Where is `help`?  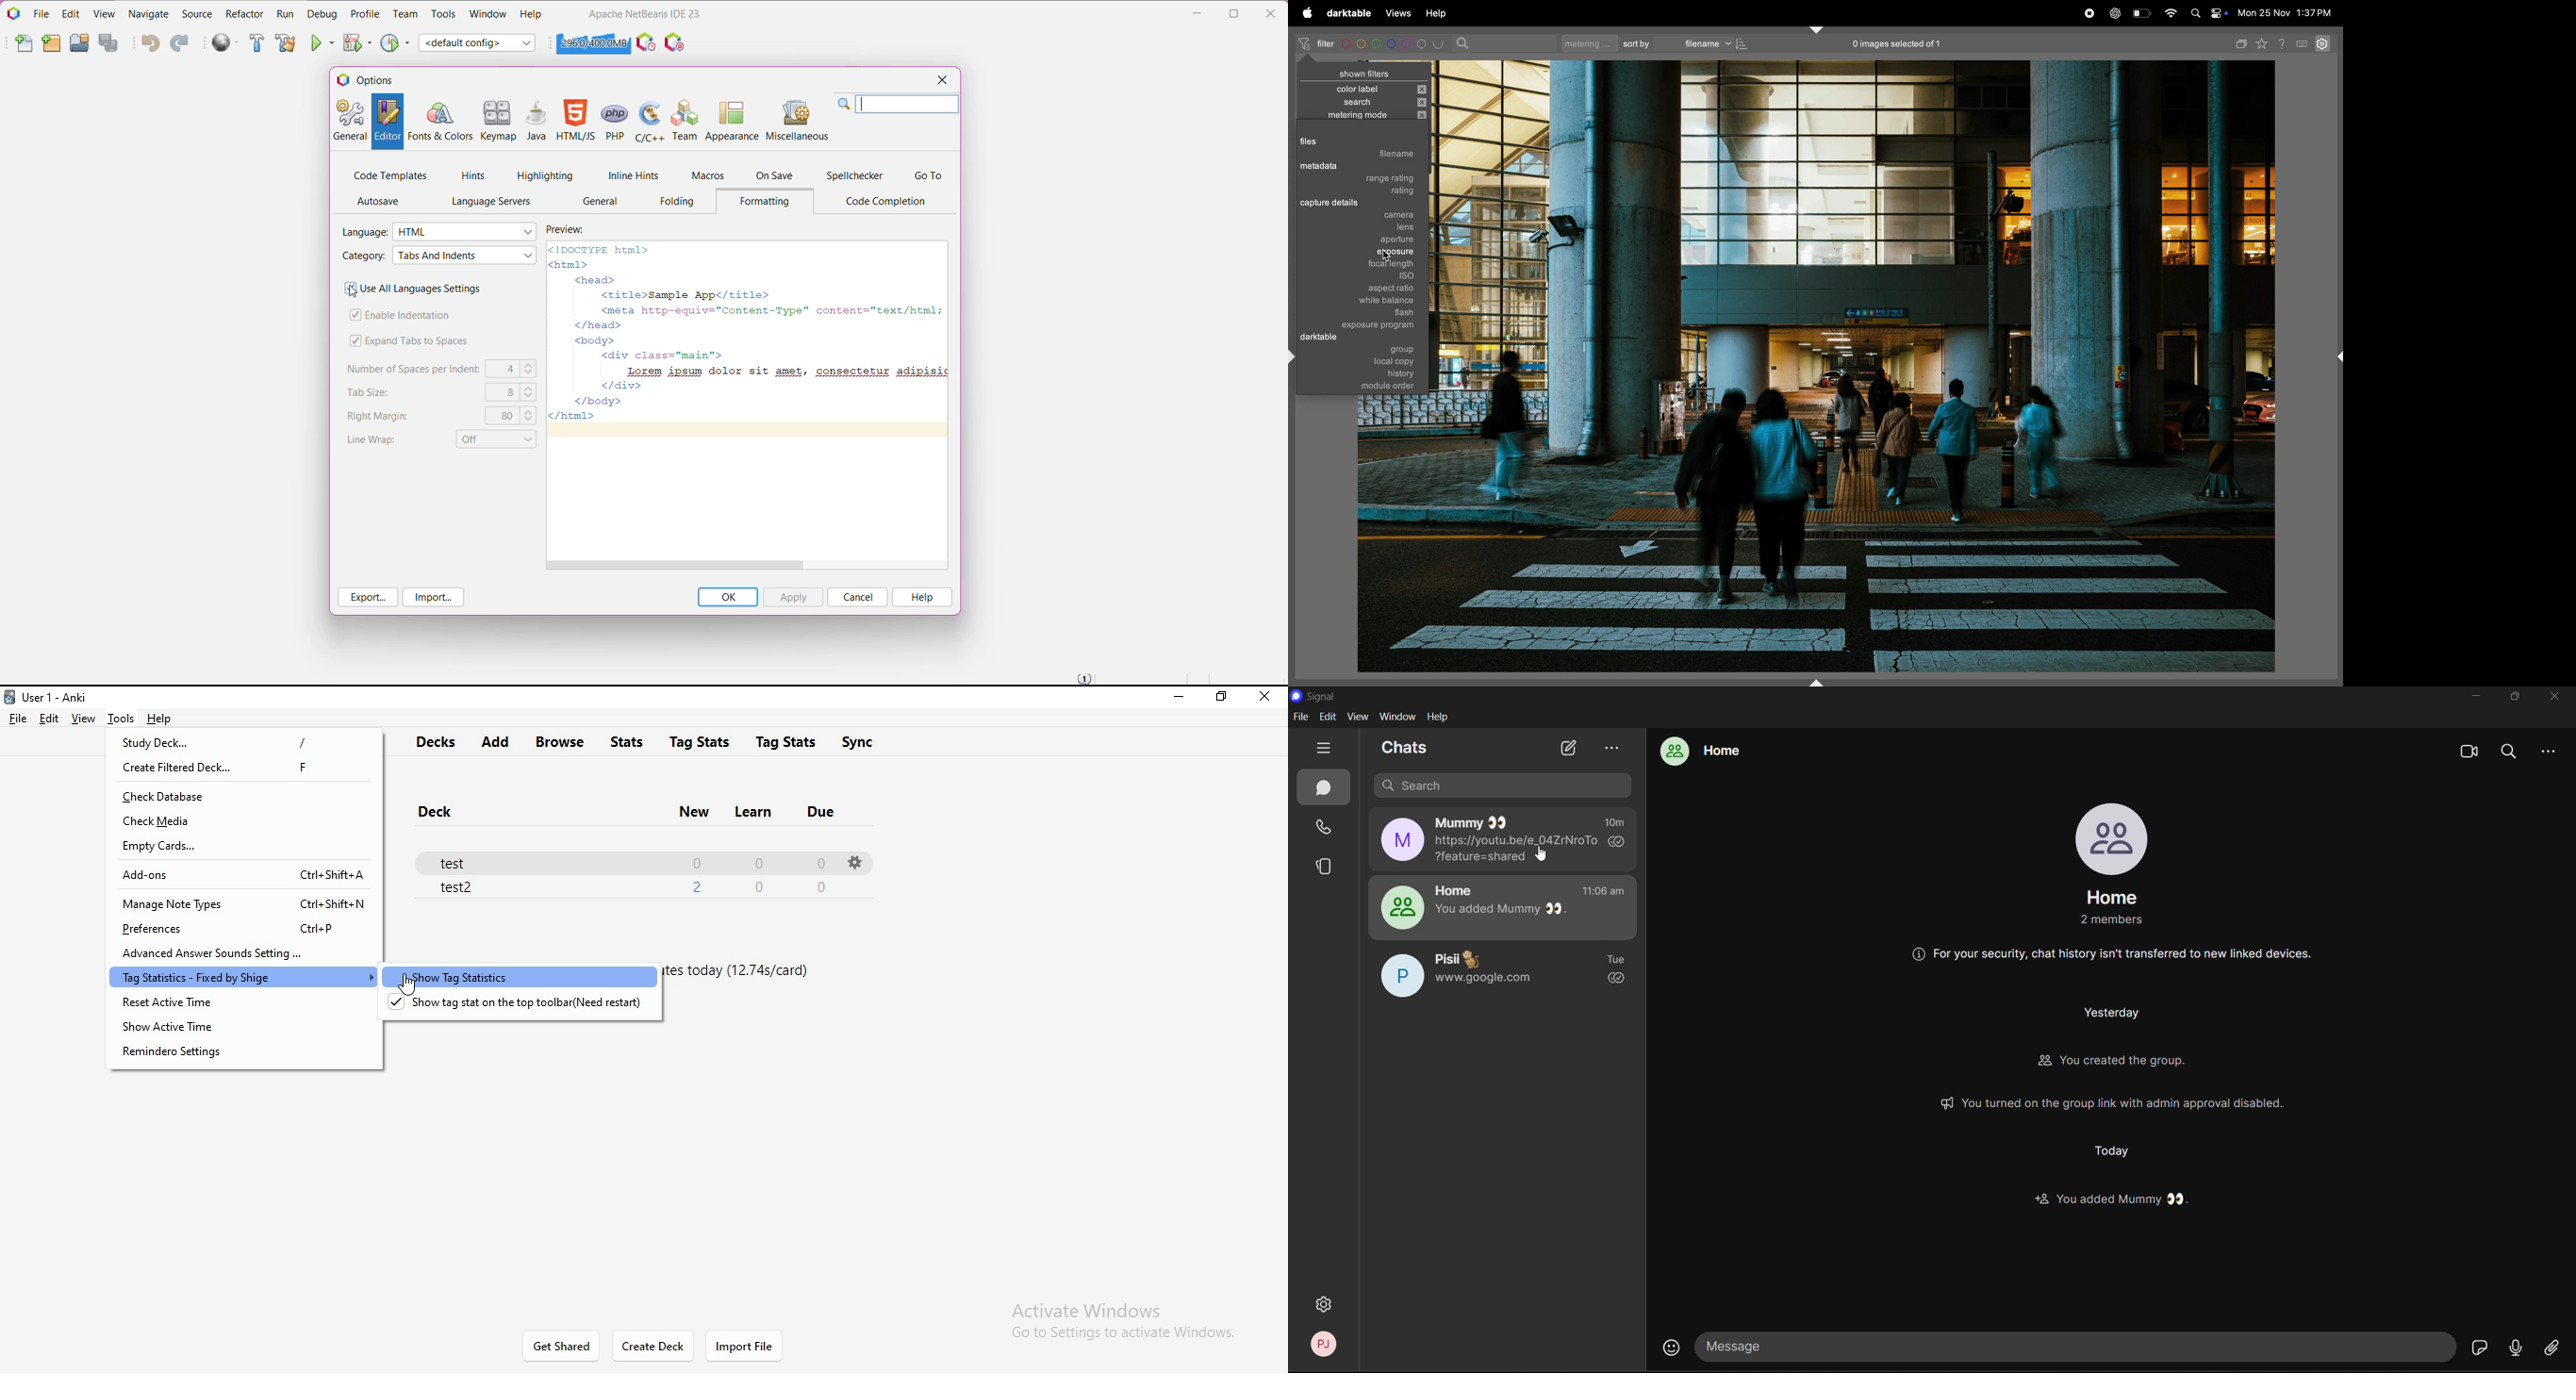 help is located at coordinates (1438, 717).